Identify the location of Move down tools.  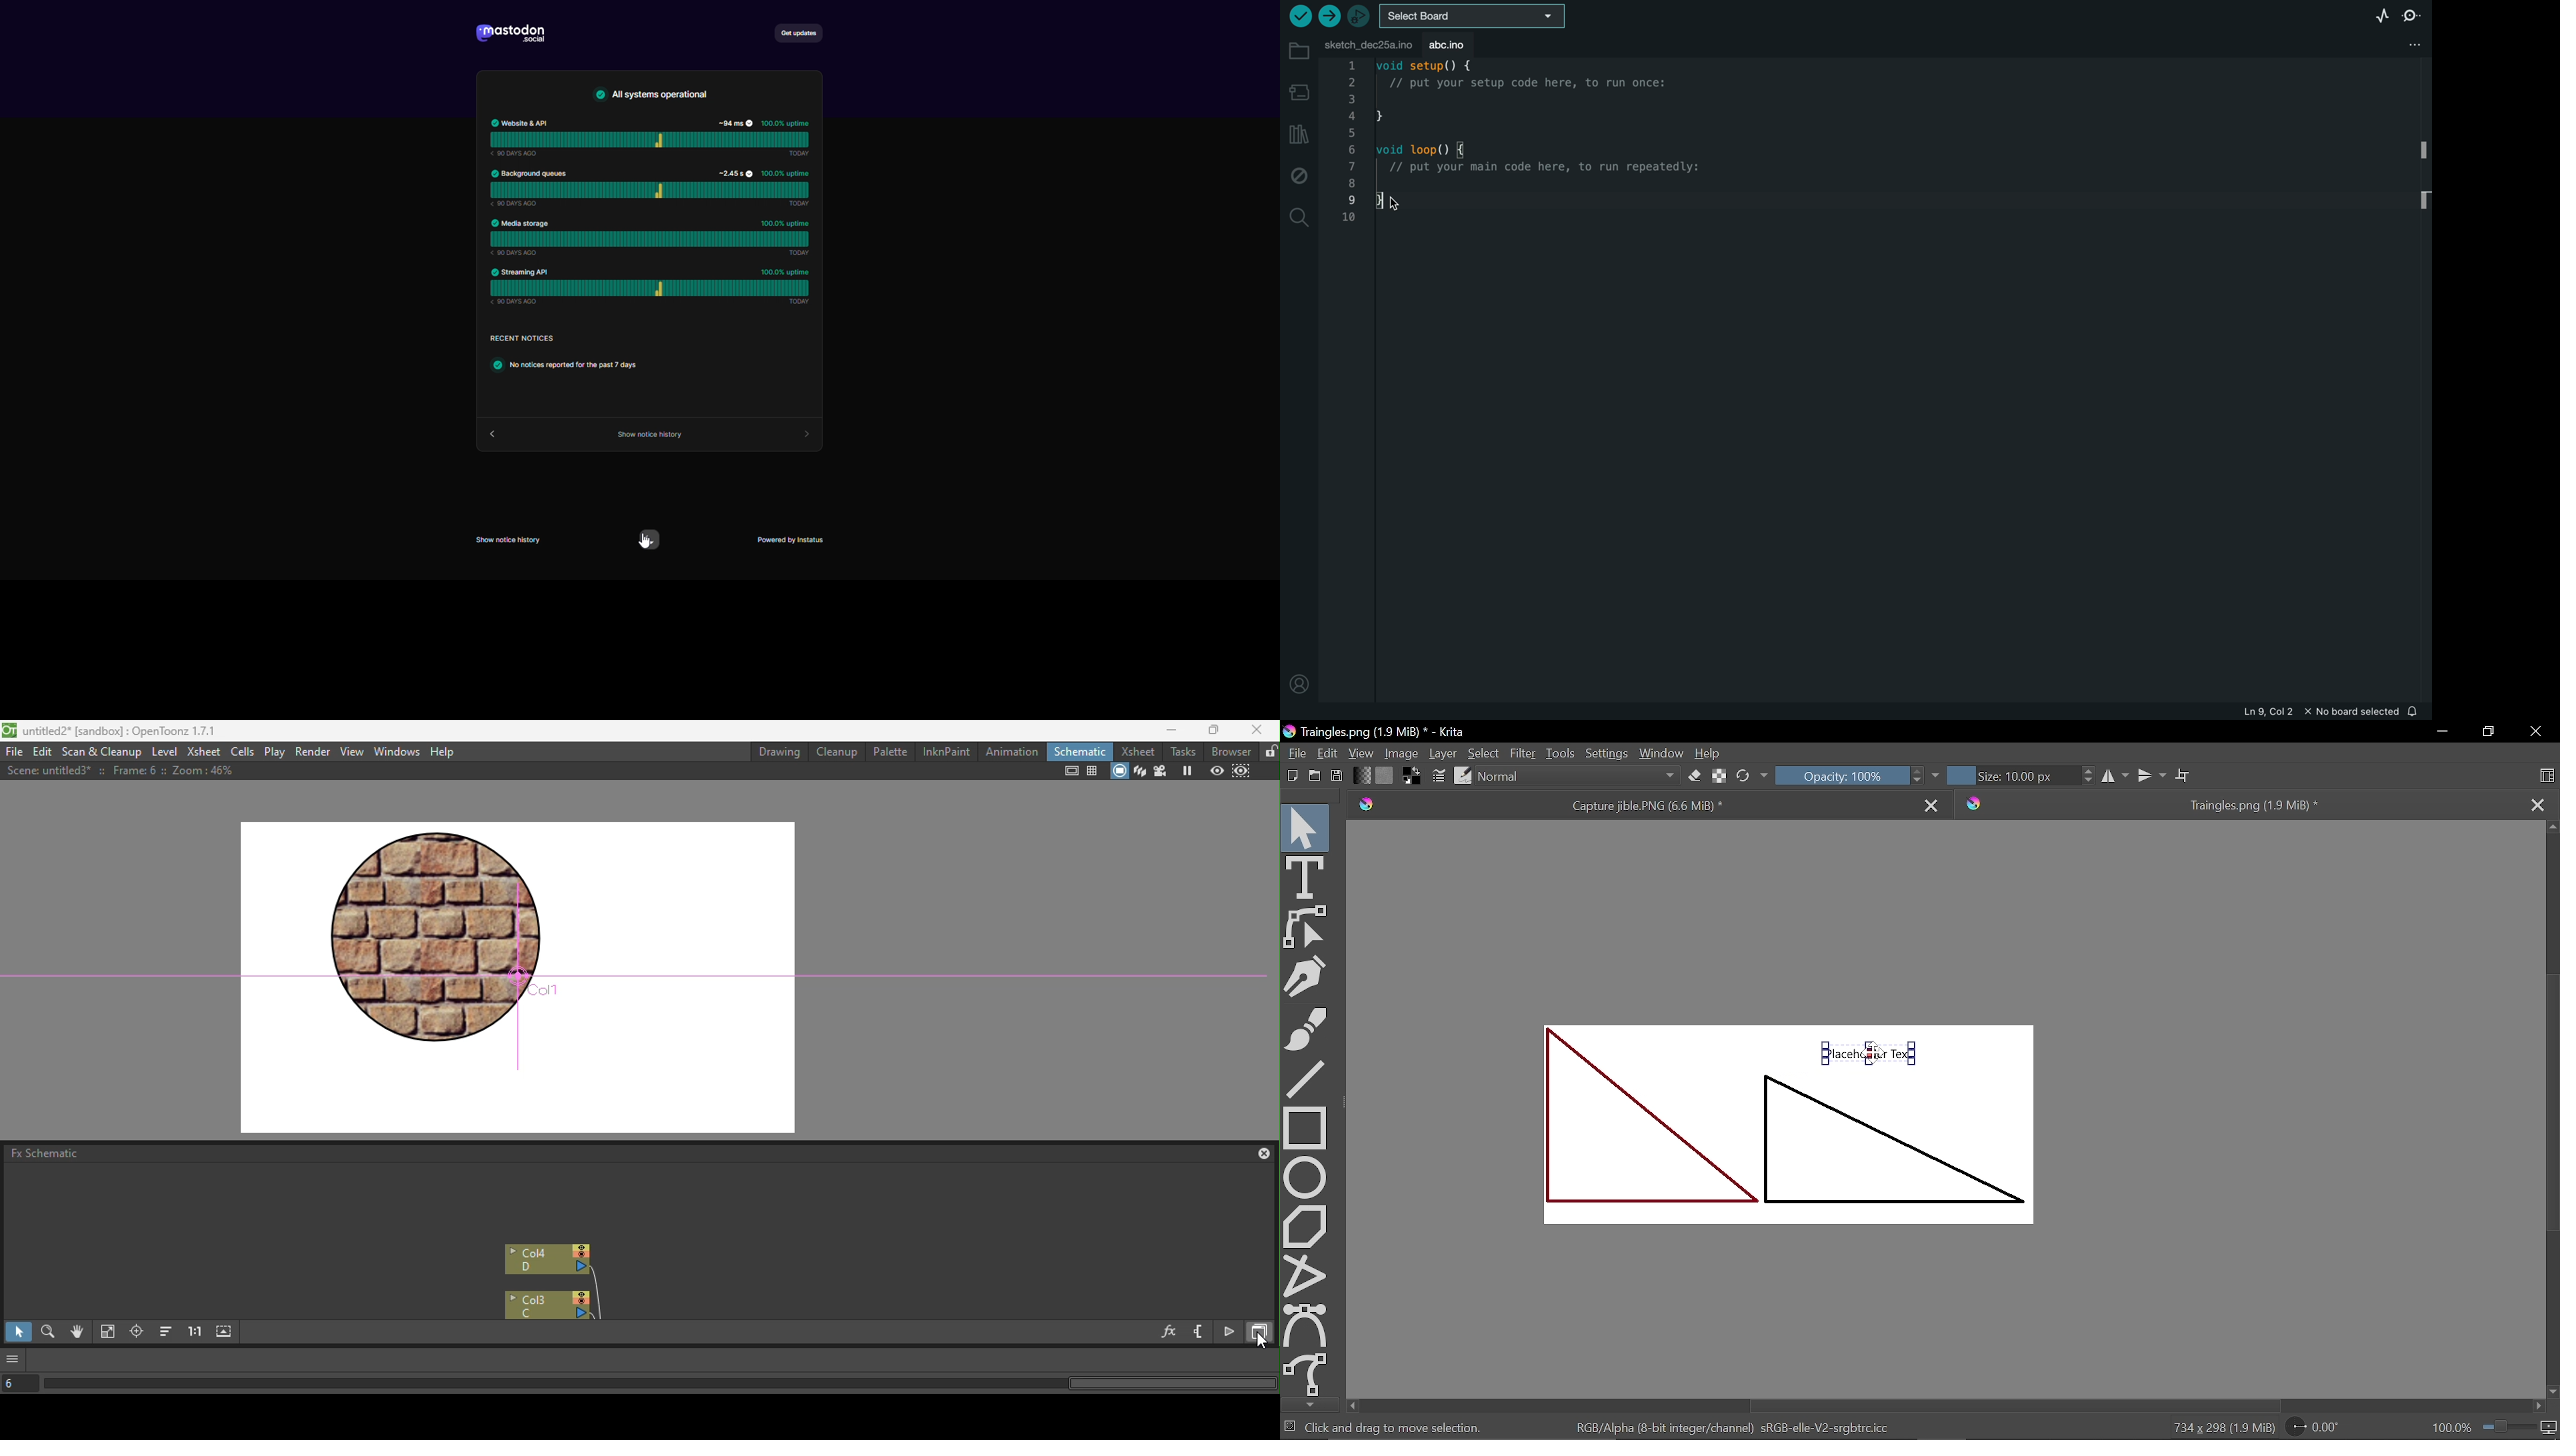
(1307, 1404).